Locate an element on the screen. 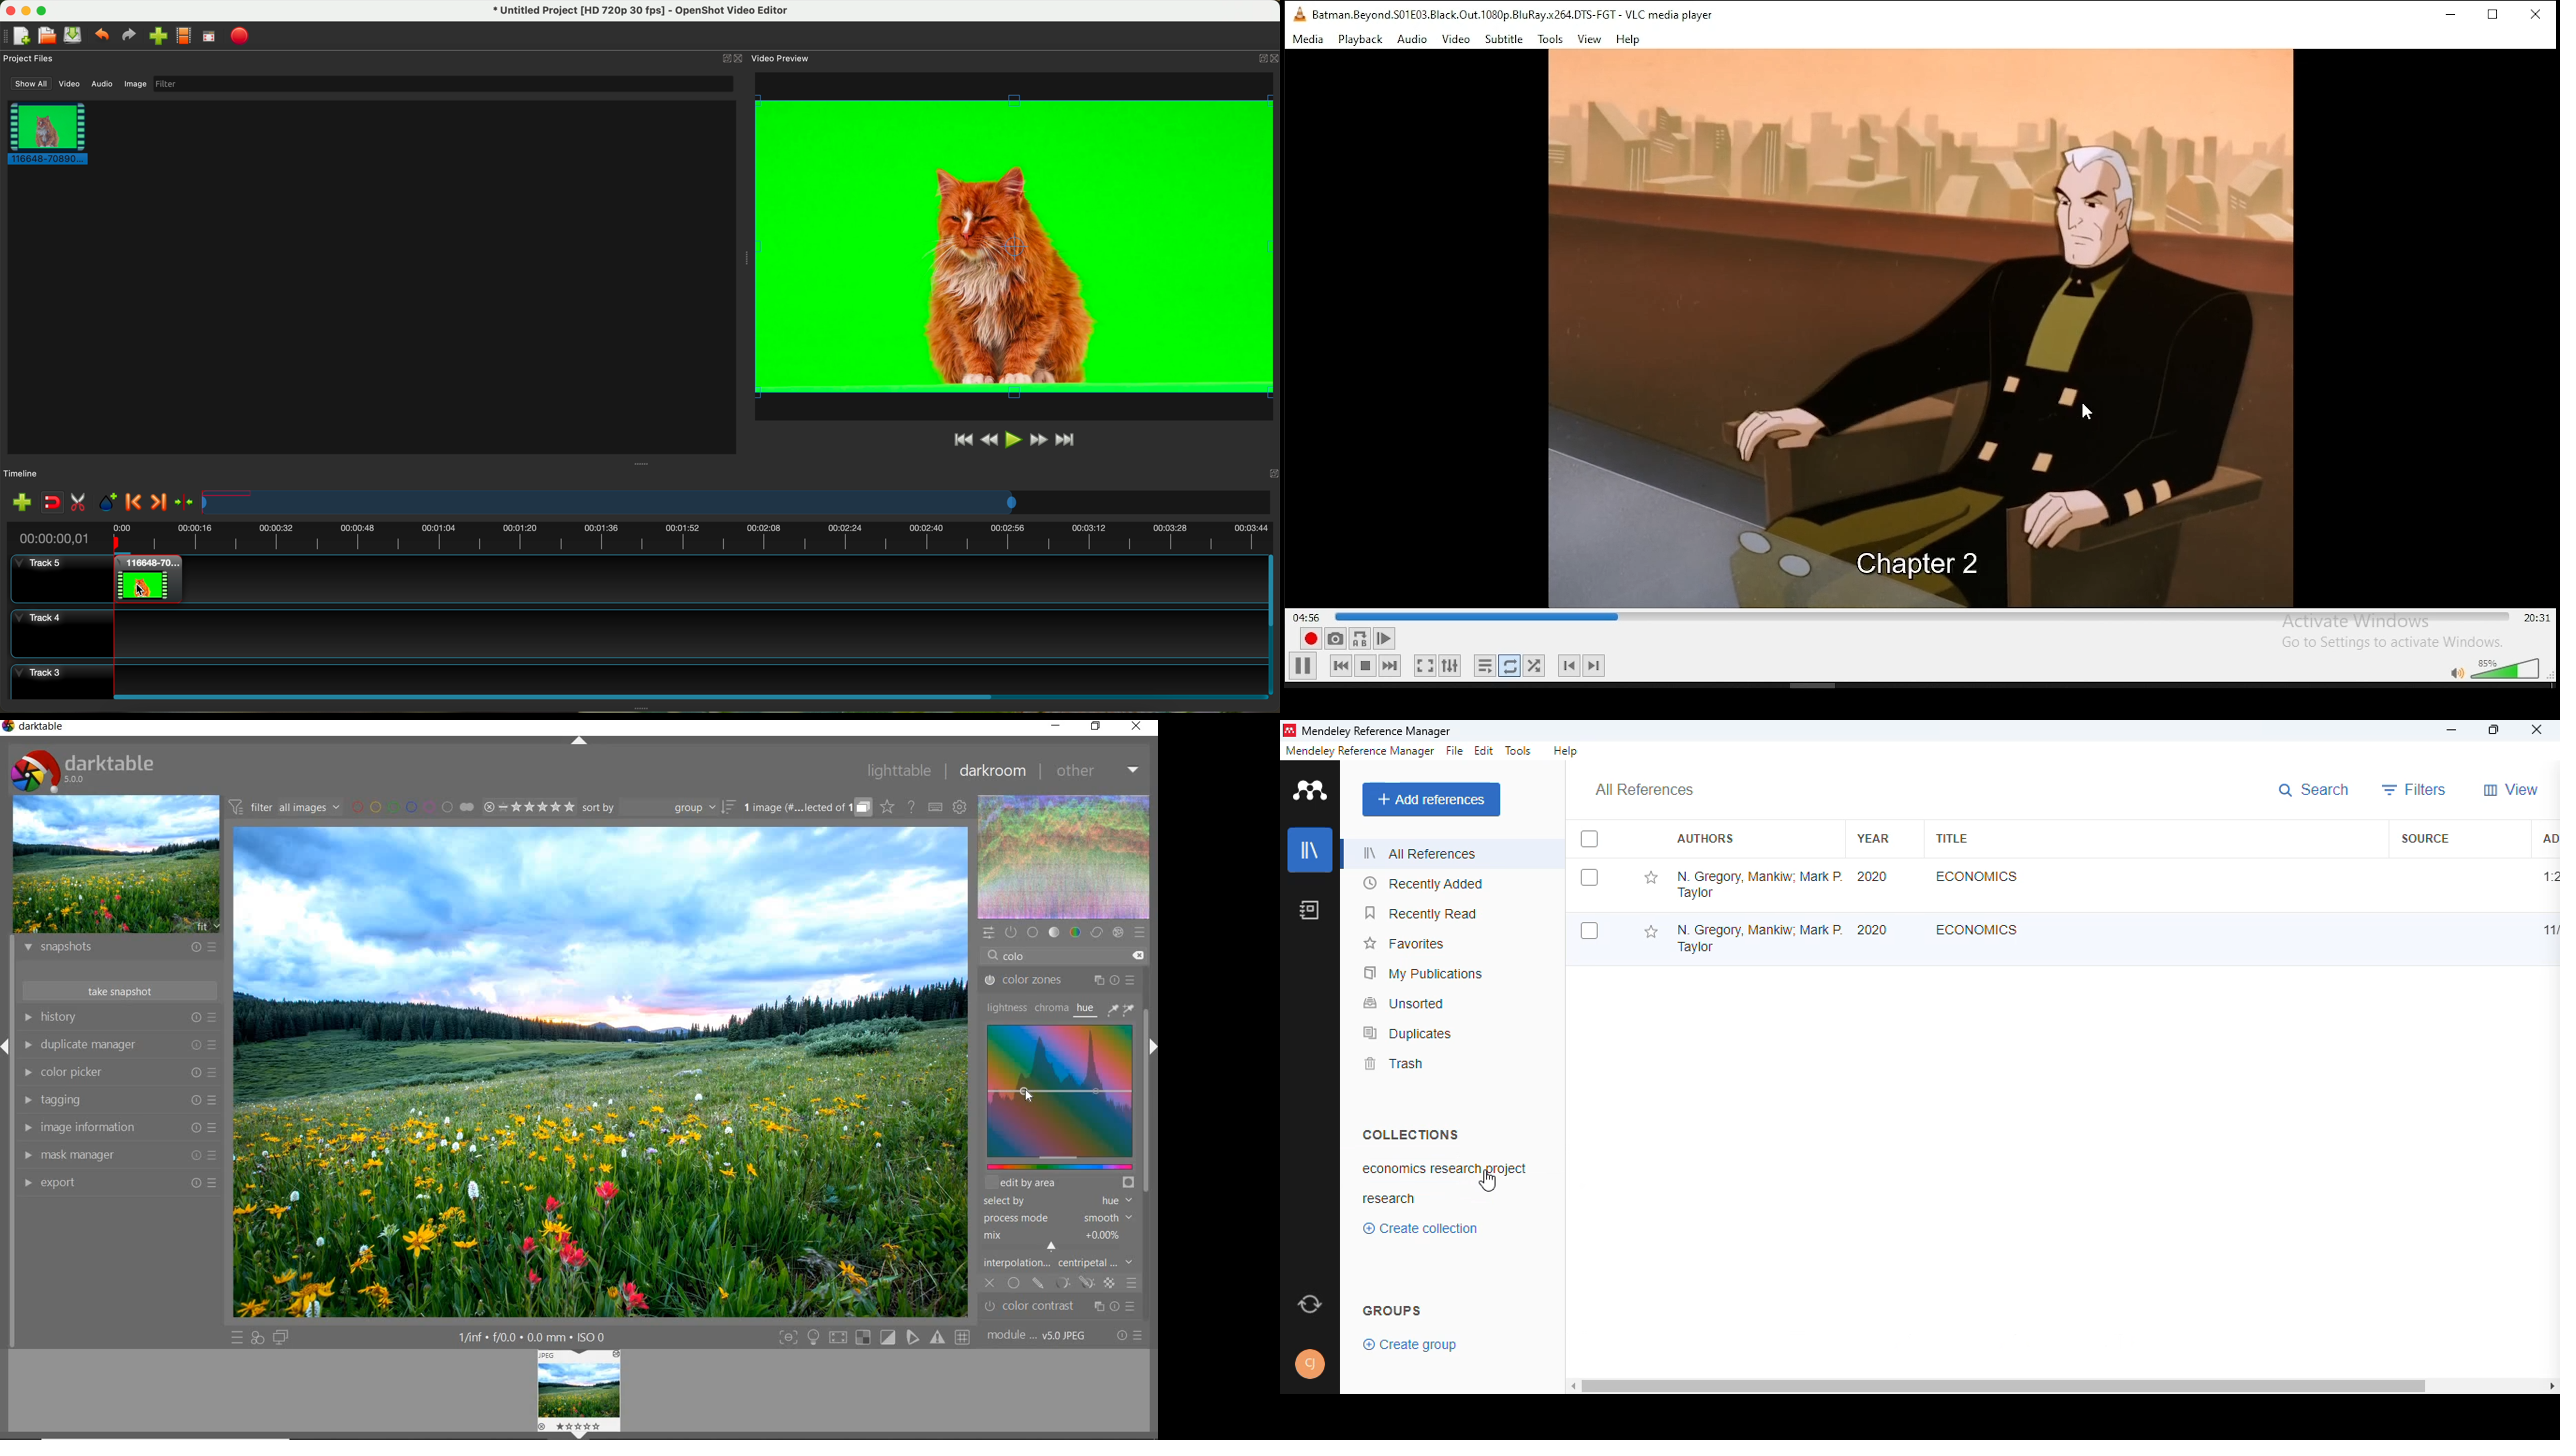 This screenshot has width=2576, height=1456. show only active modules is located at coordinates (1010, 931).